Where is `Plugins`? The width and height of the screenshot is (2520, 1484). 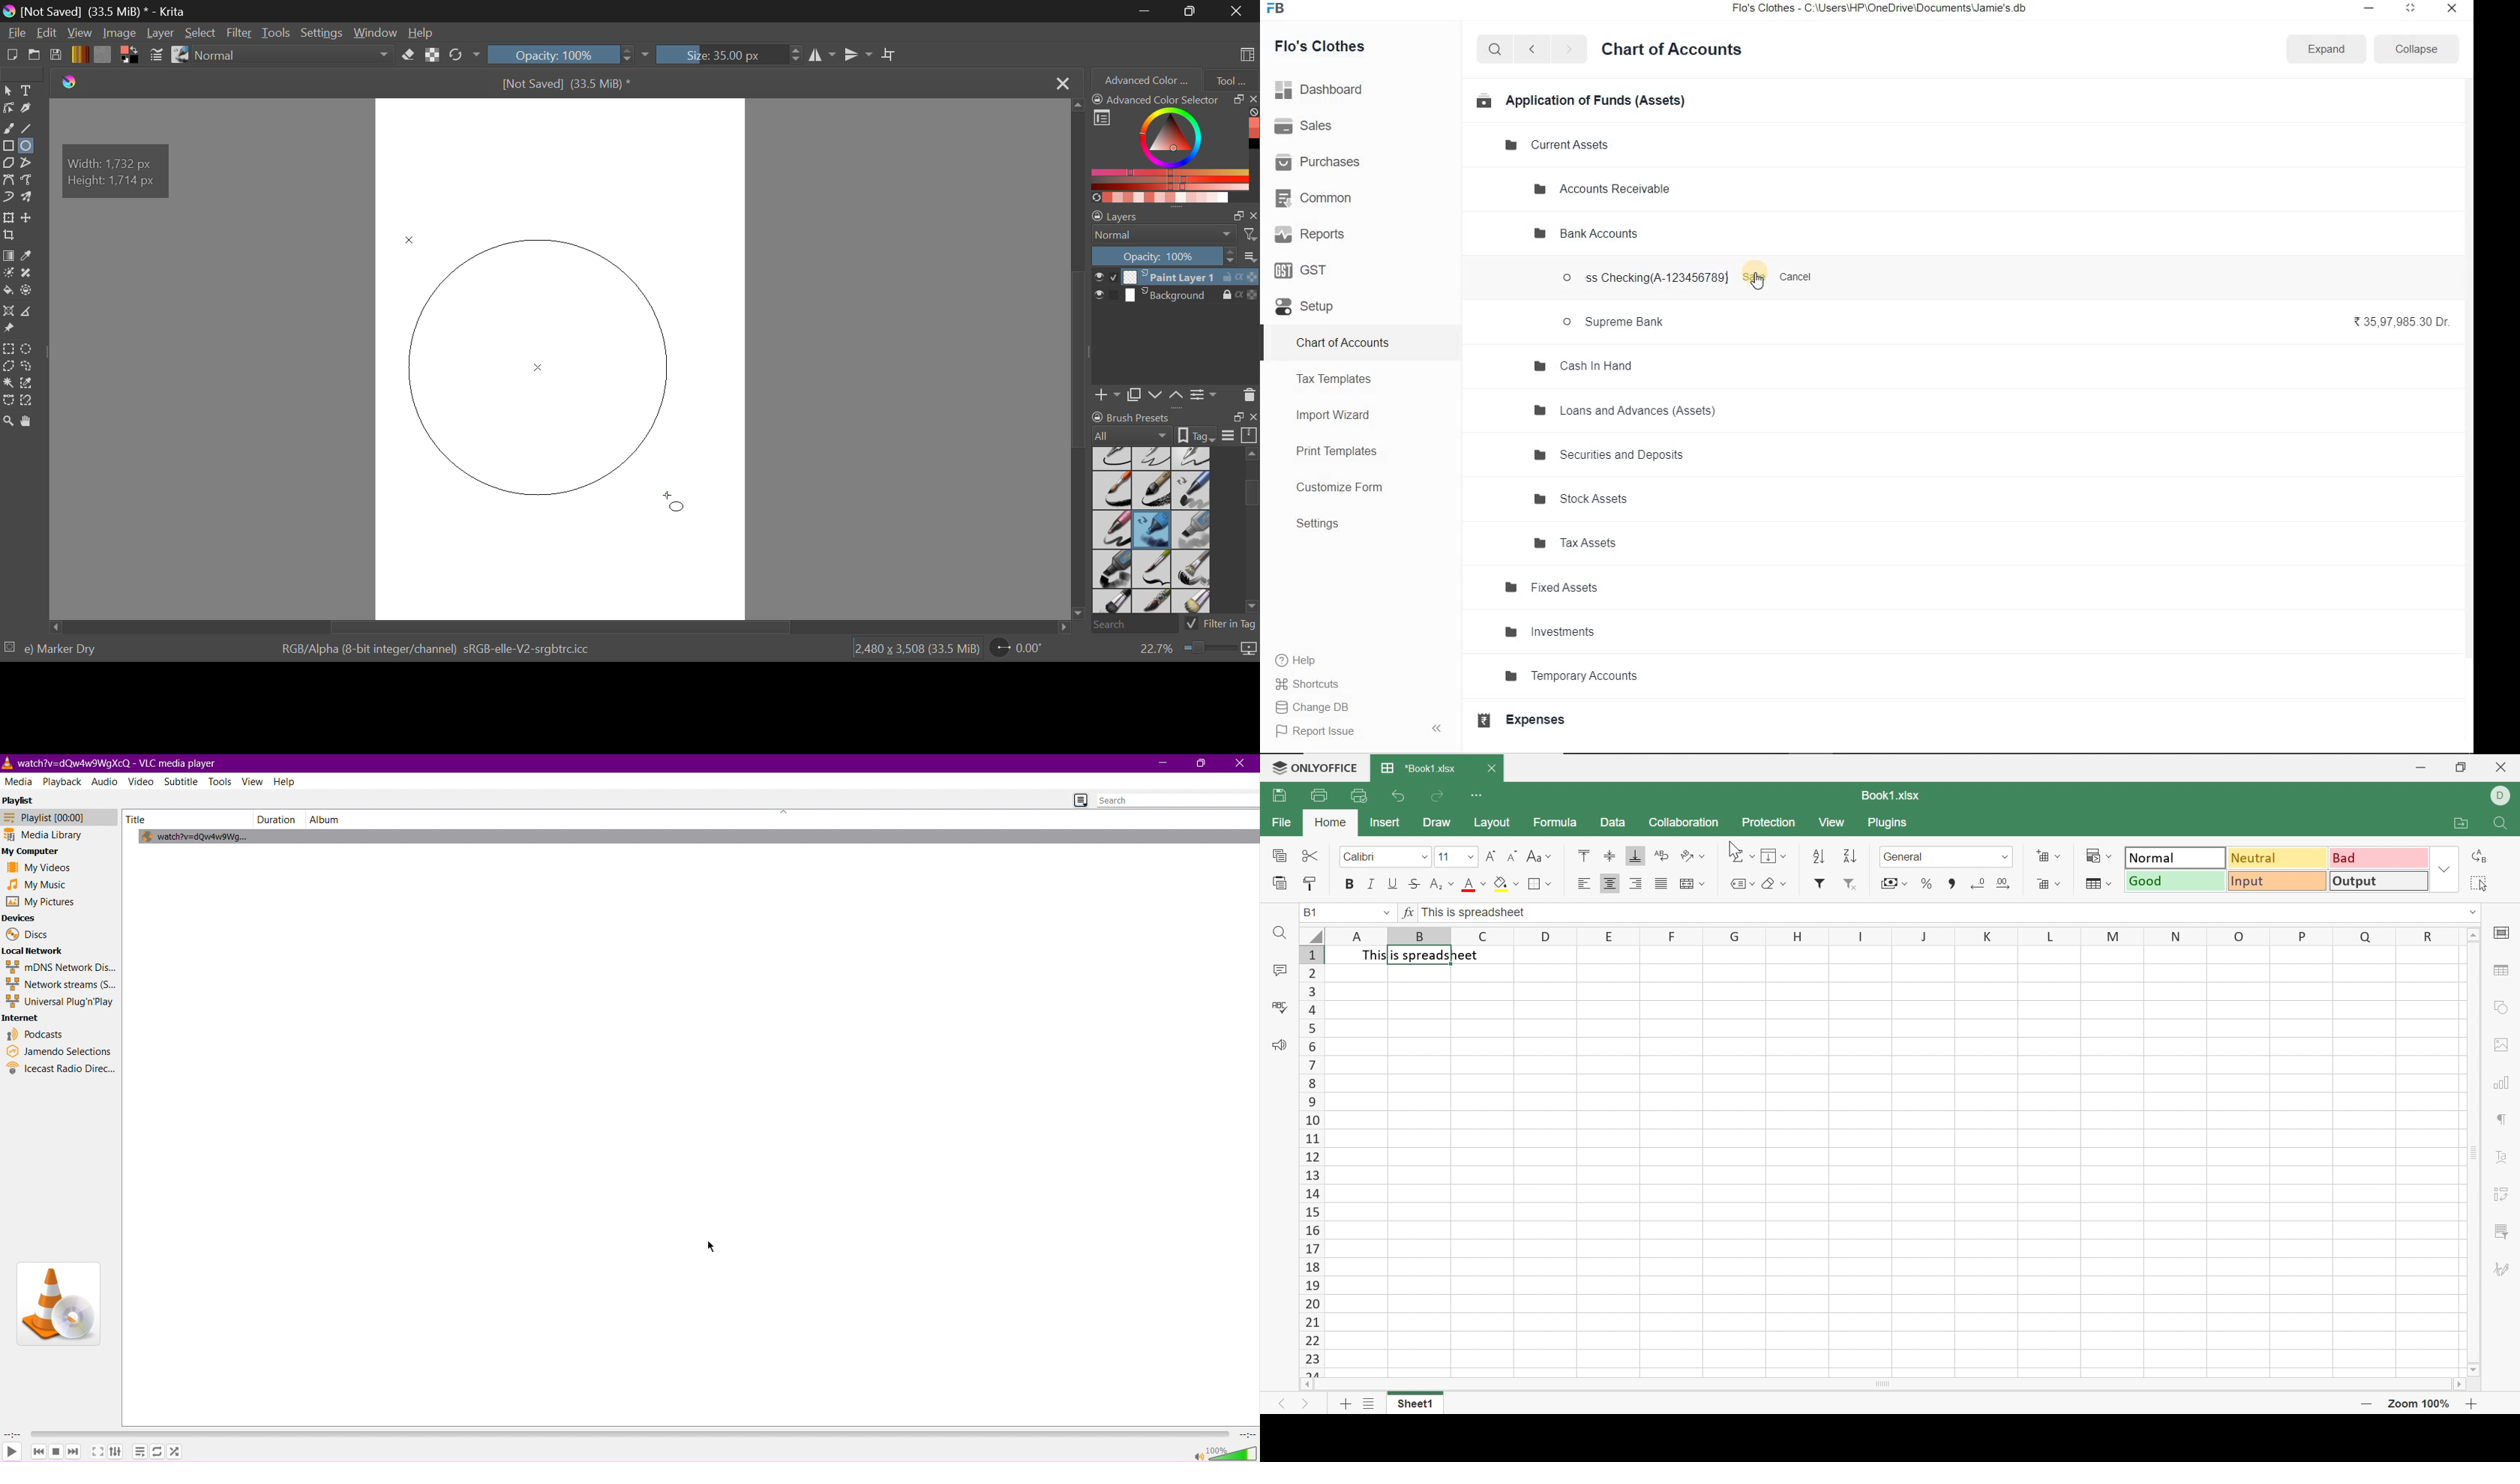 Plugins is located at coordinates (1890, 822).